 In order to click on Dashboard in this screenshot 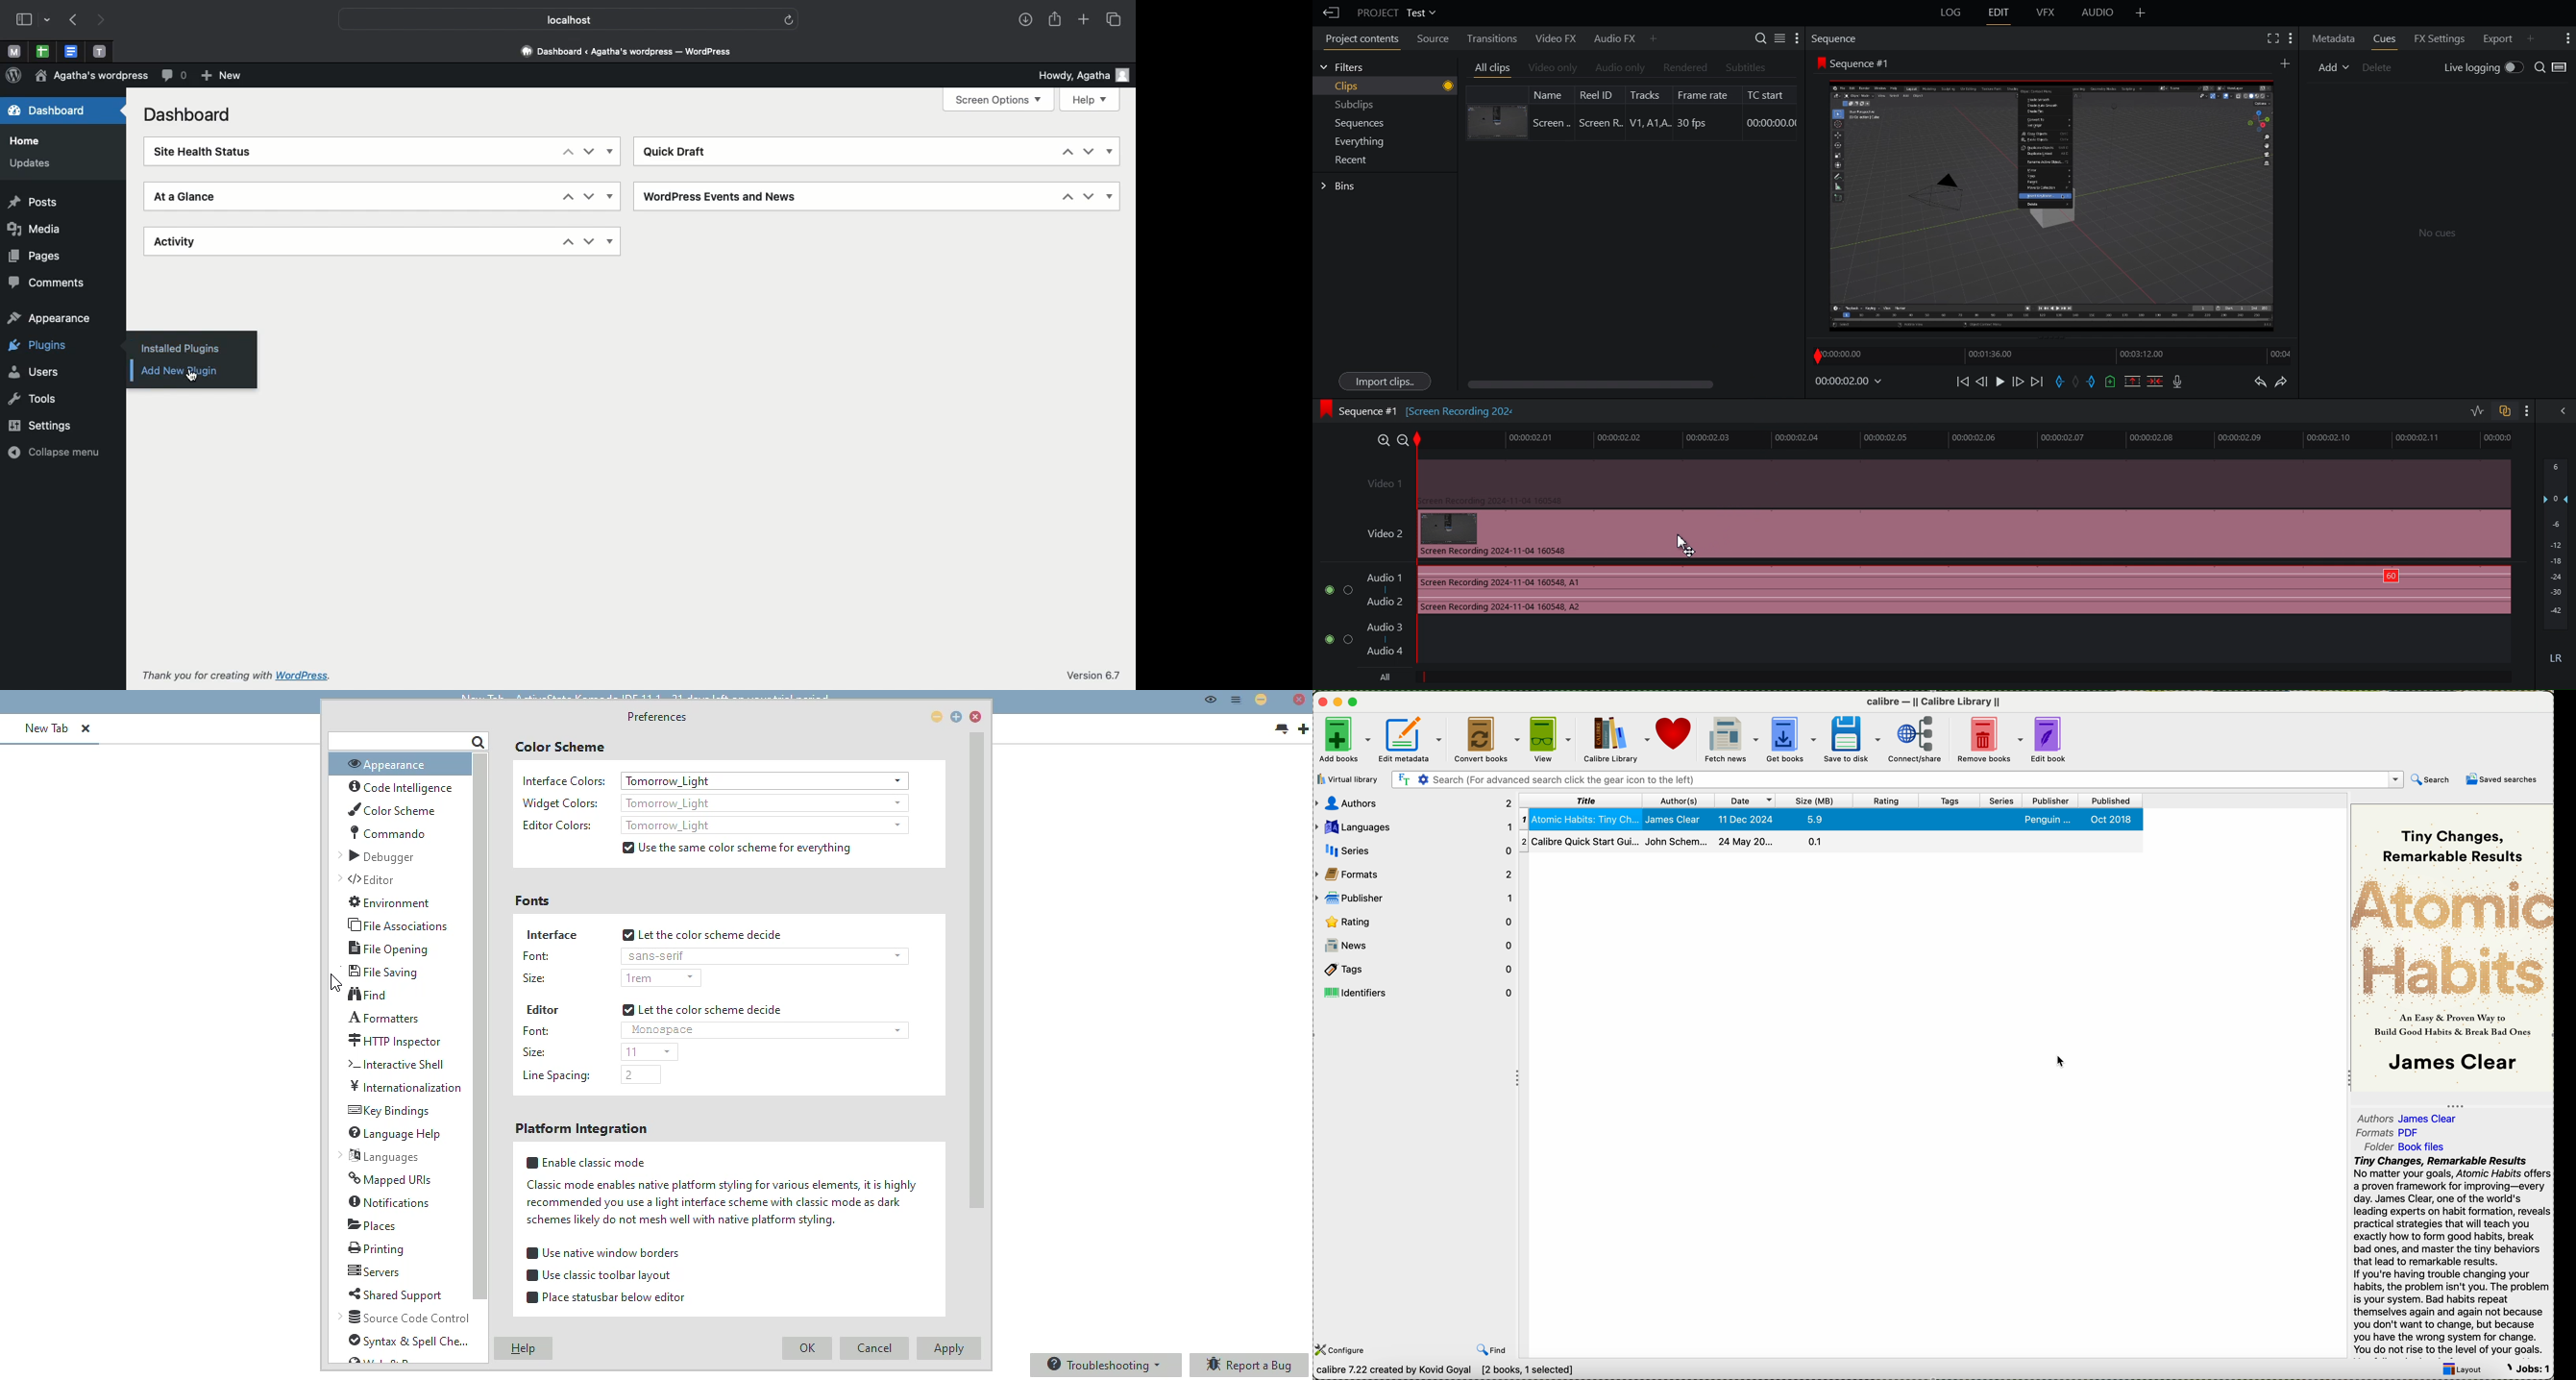, I will do `click(186, 114)`.